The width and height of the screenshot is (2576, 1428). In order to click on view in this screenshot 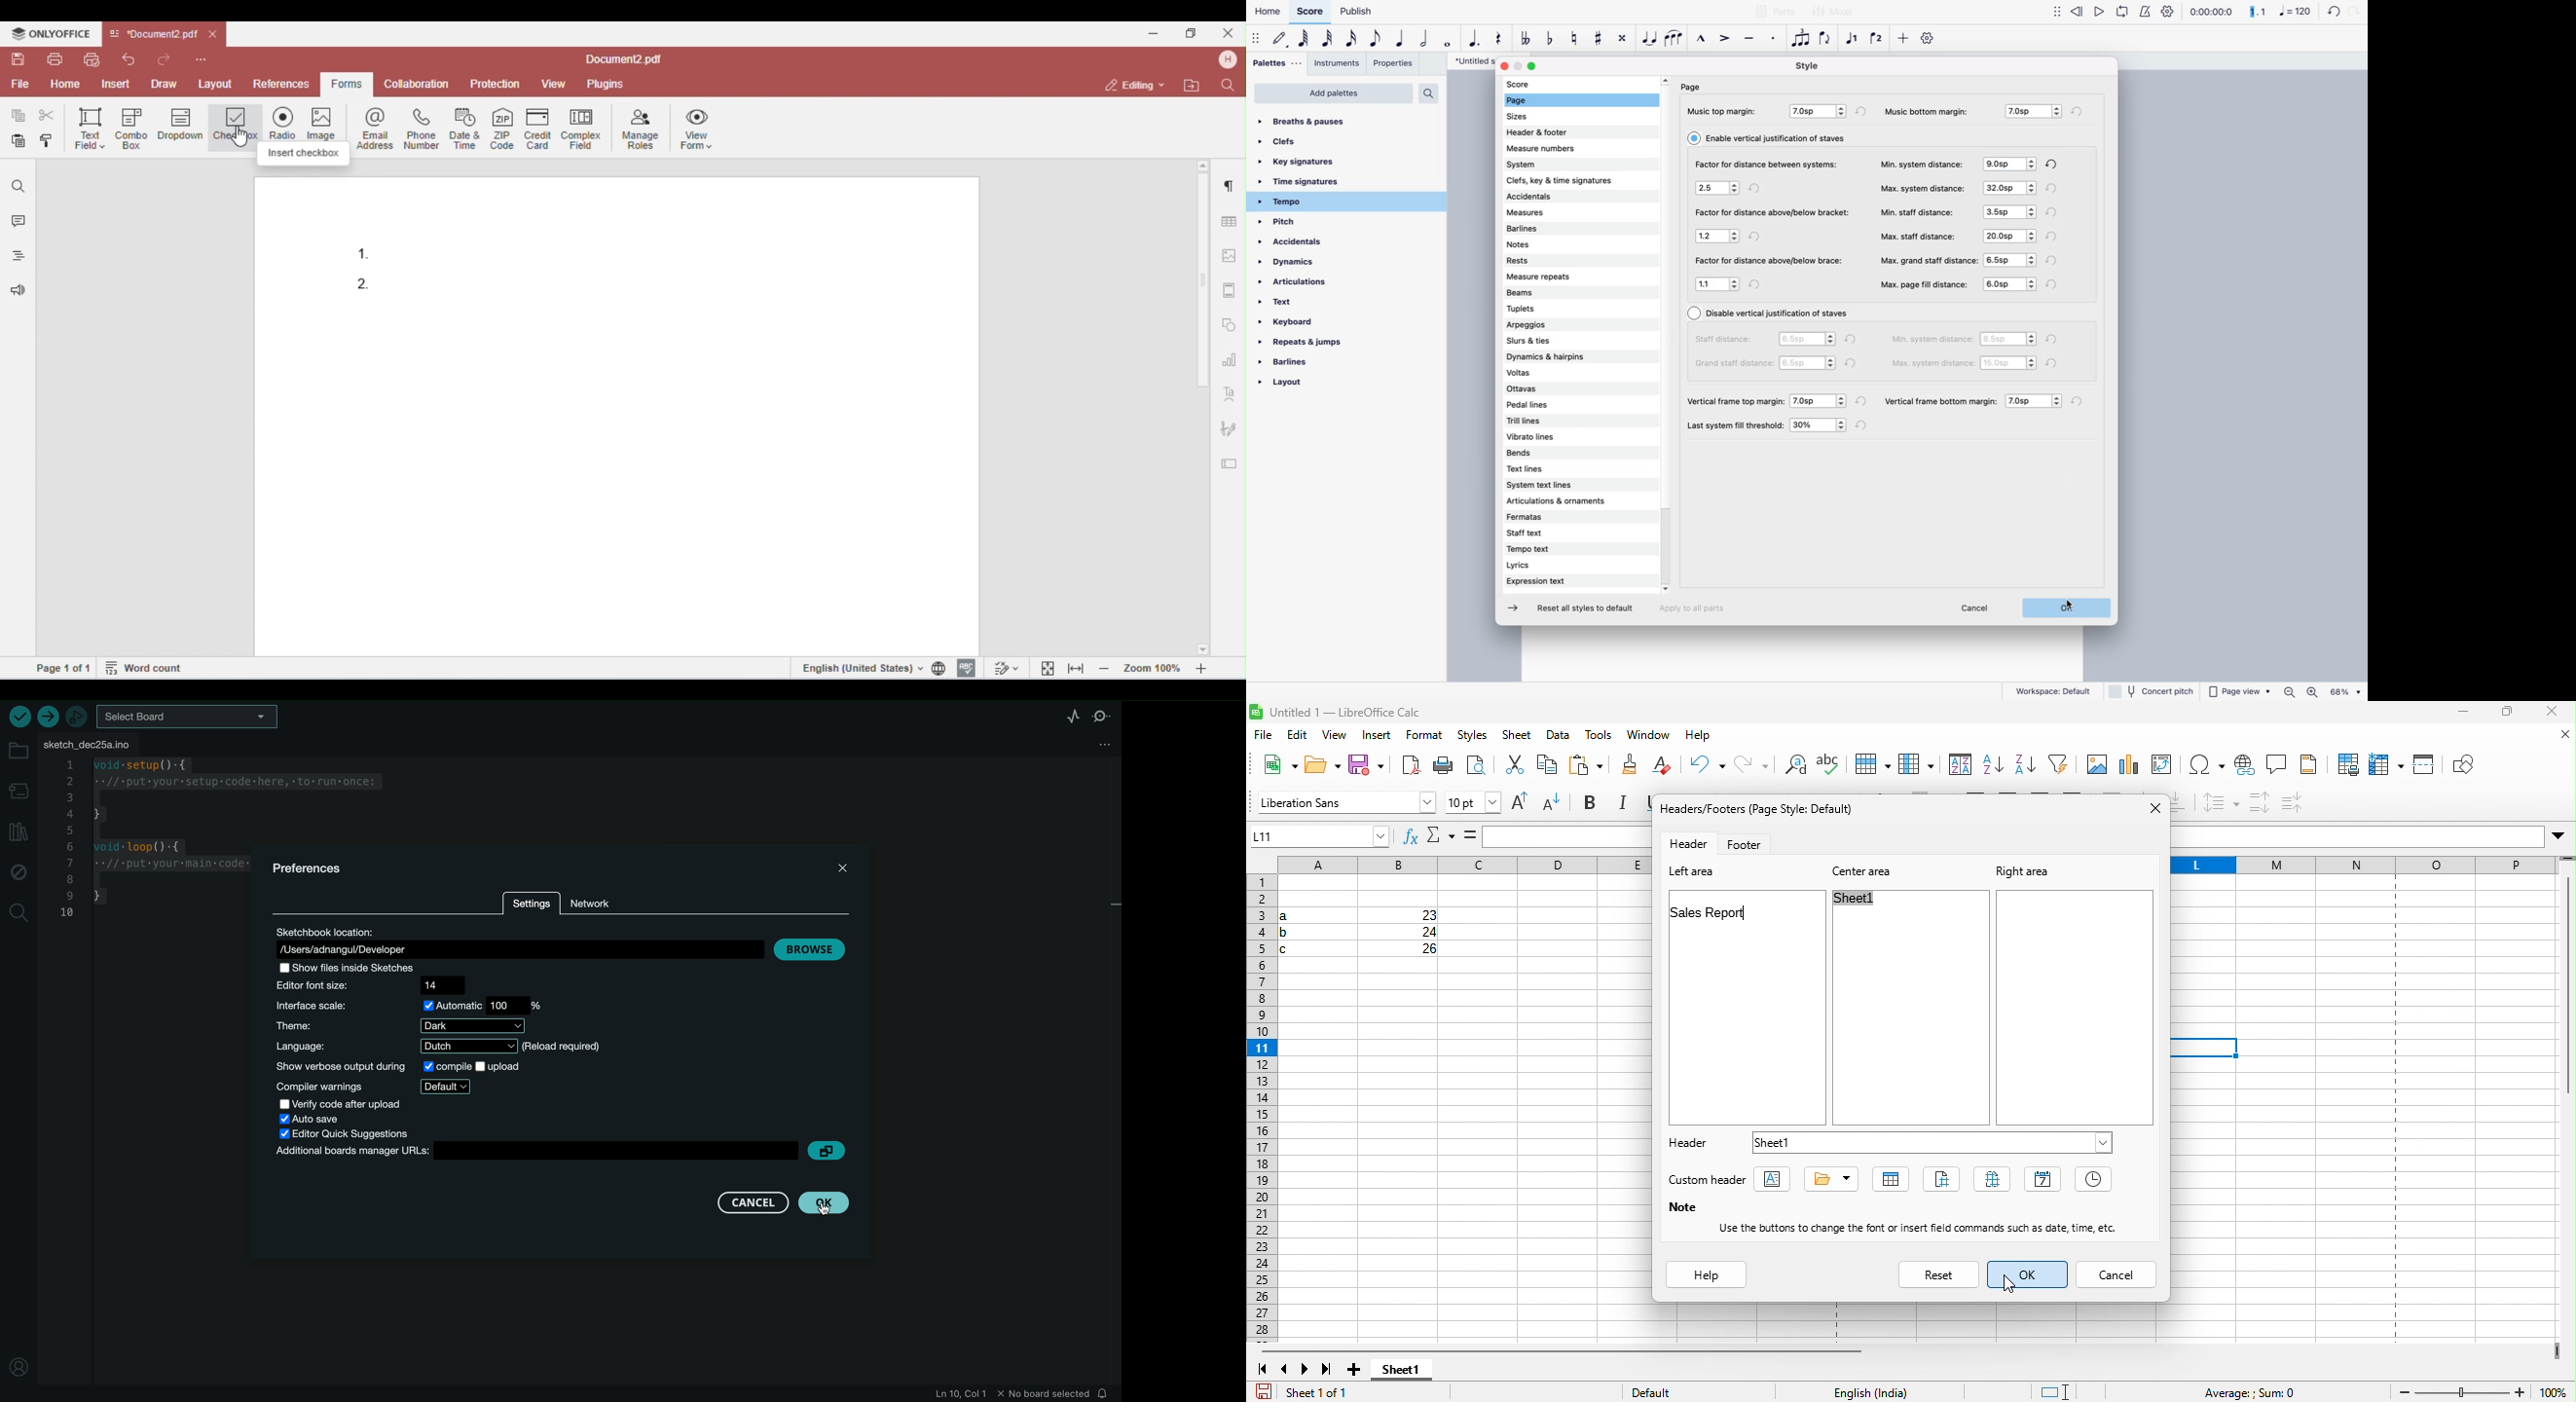, I will do `click(1336, 738)`.